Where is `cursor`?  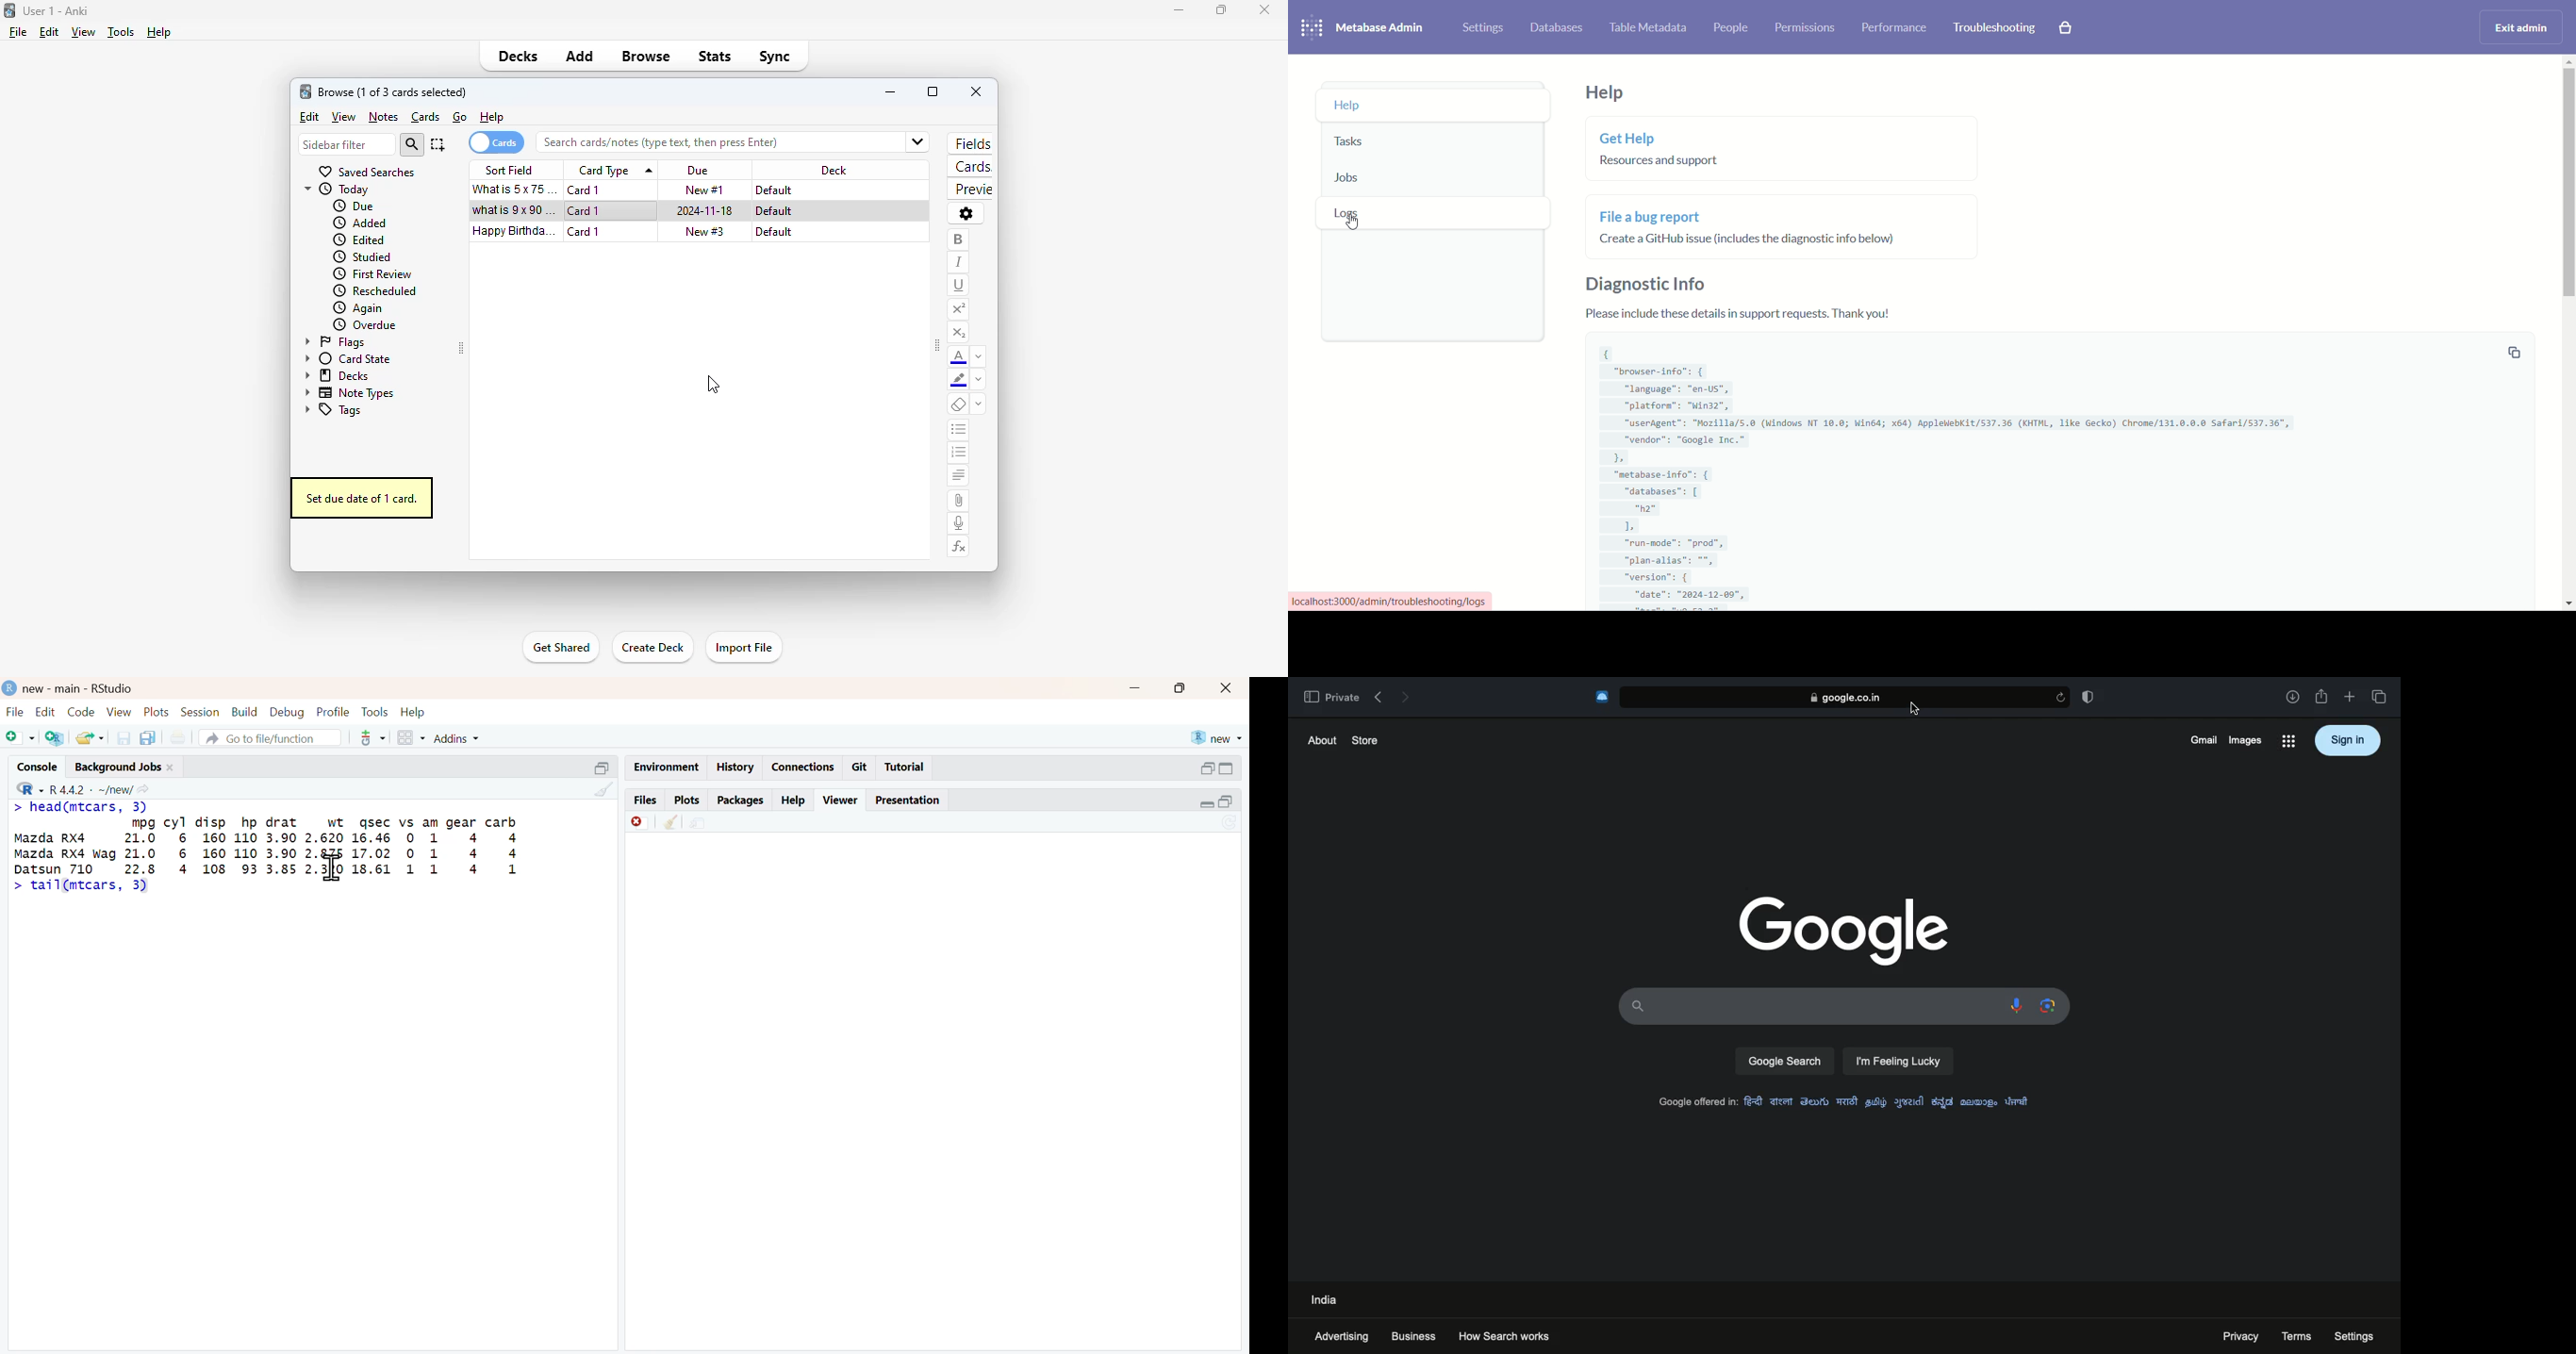
cursor is located at coordinates (629, 223).